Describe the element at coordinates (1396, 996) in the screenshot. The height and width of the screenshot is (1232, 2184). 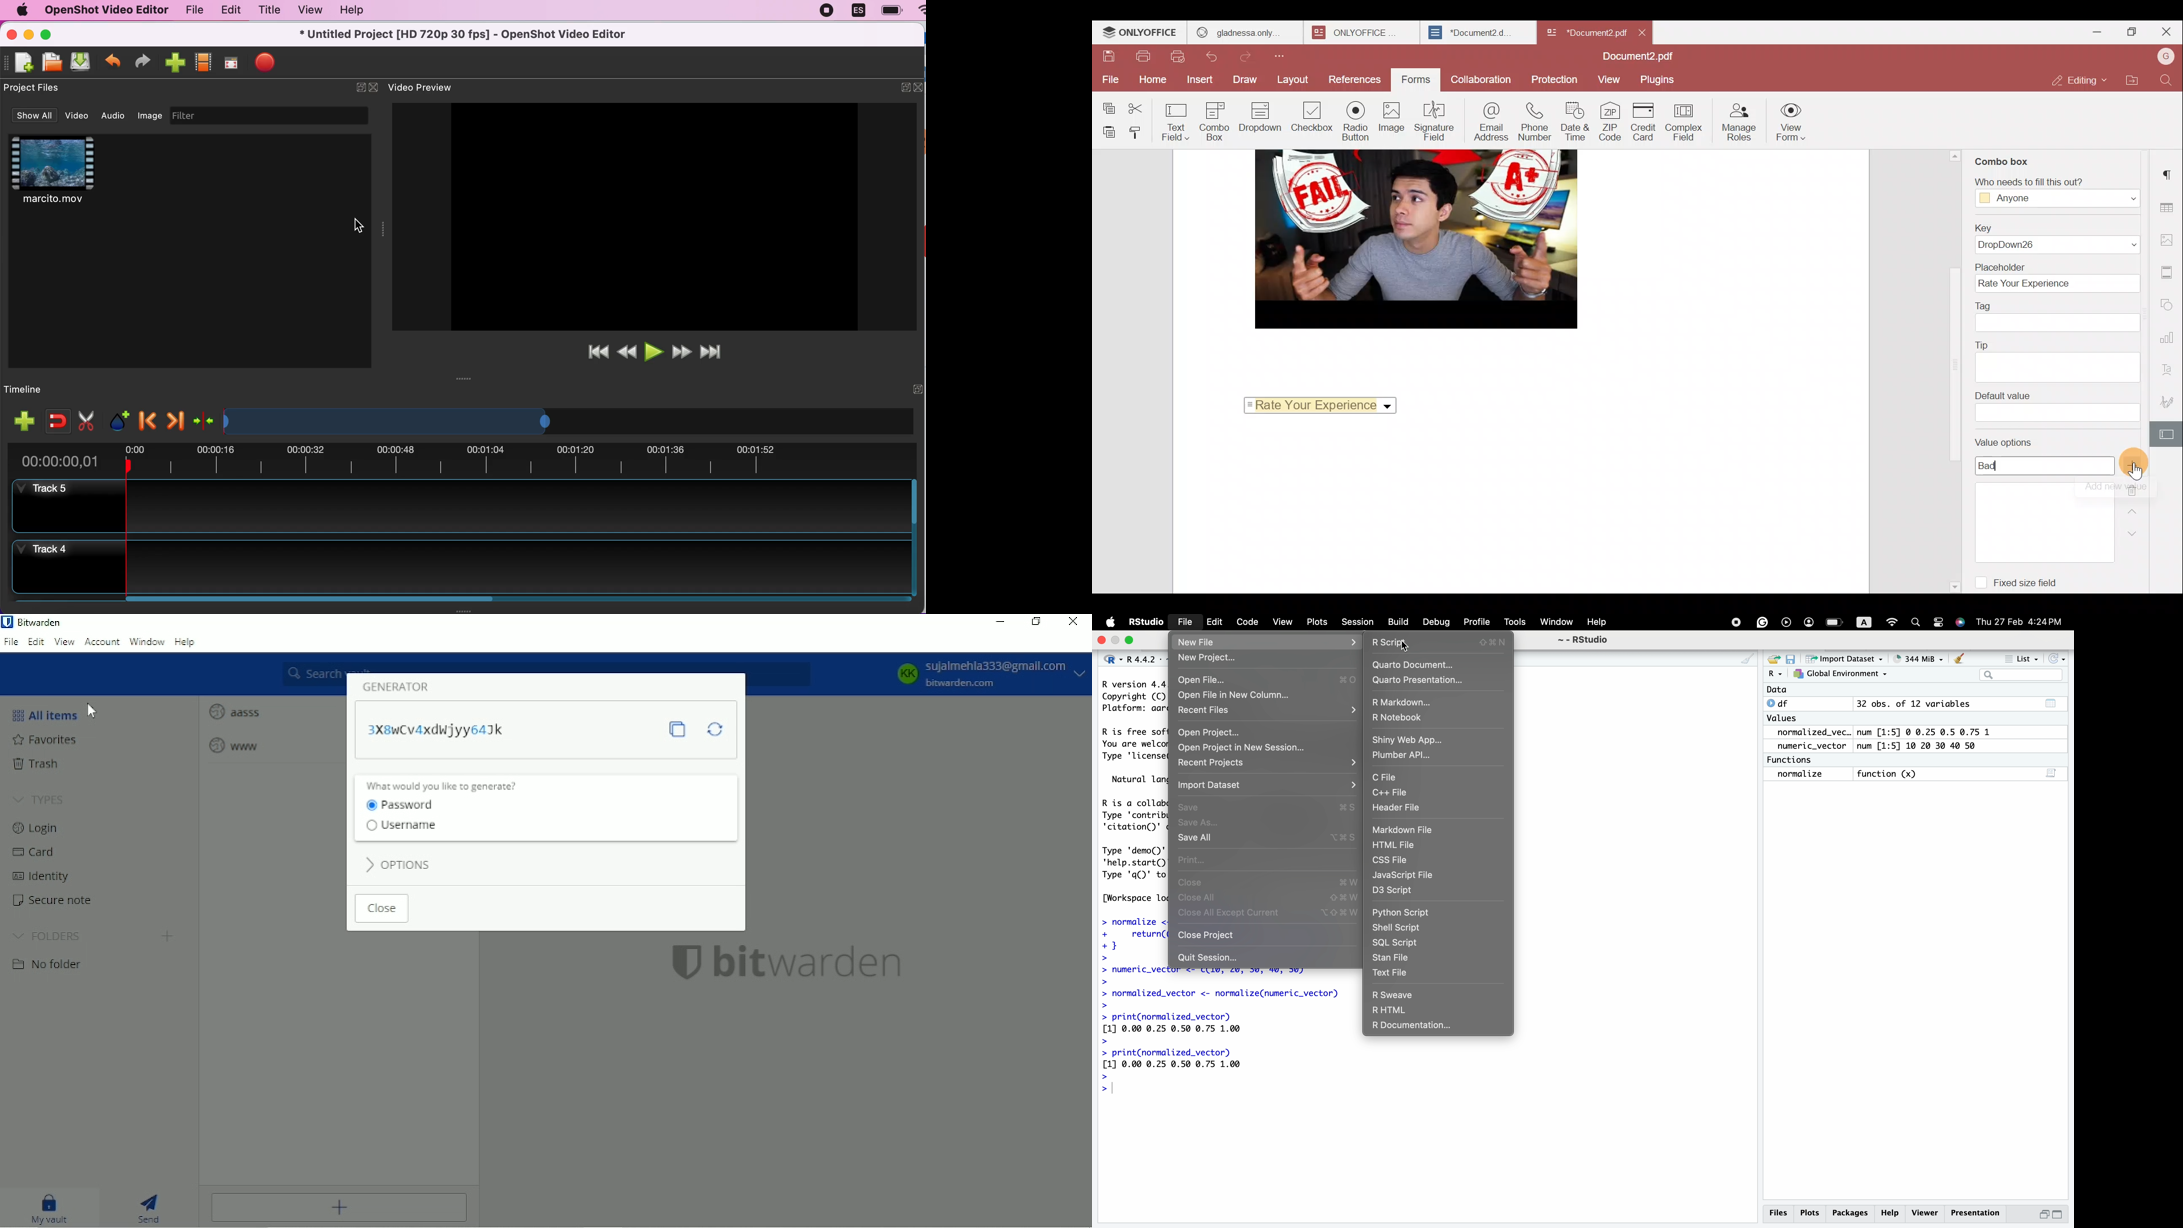
I see `R Sweave` at that location.